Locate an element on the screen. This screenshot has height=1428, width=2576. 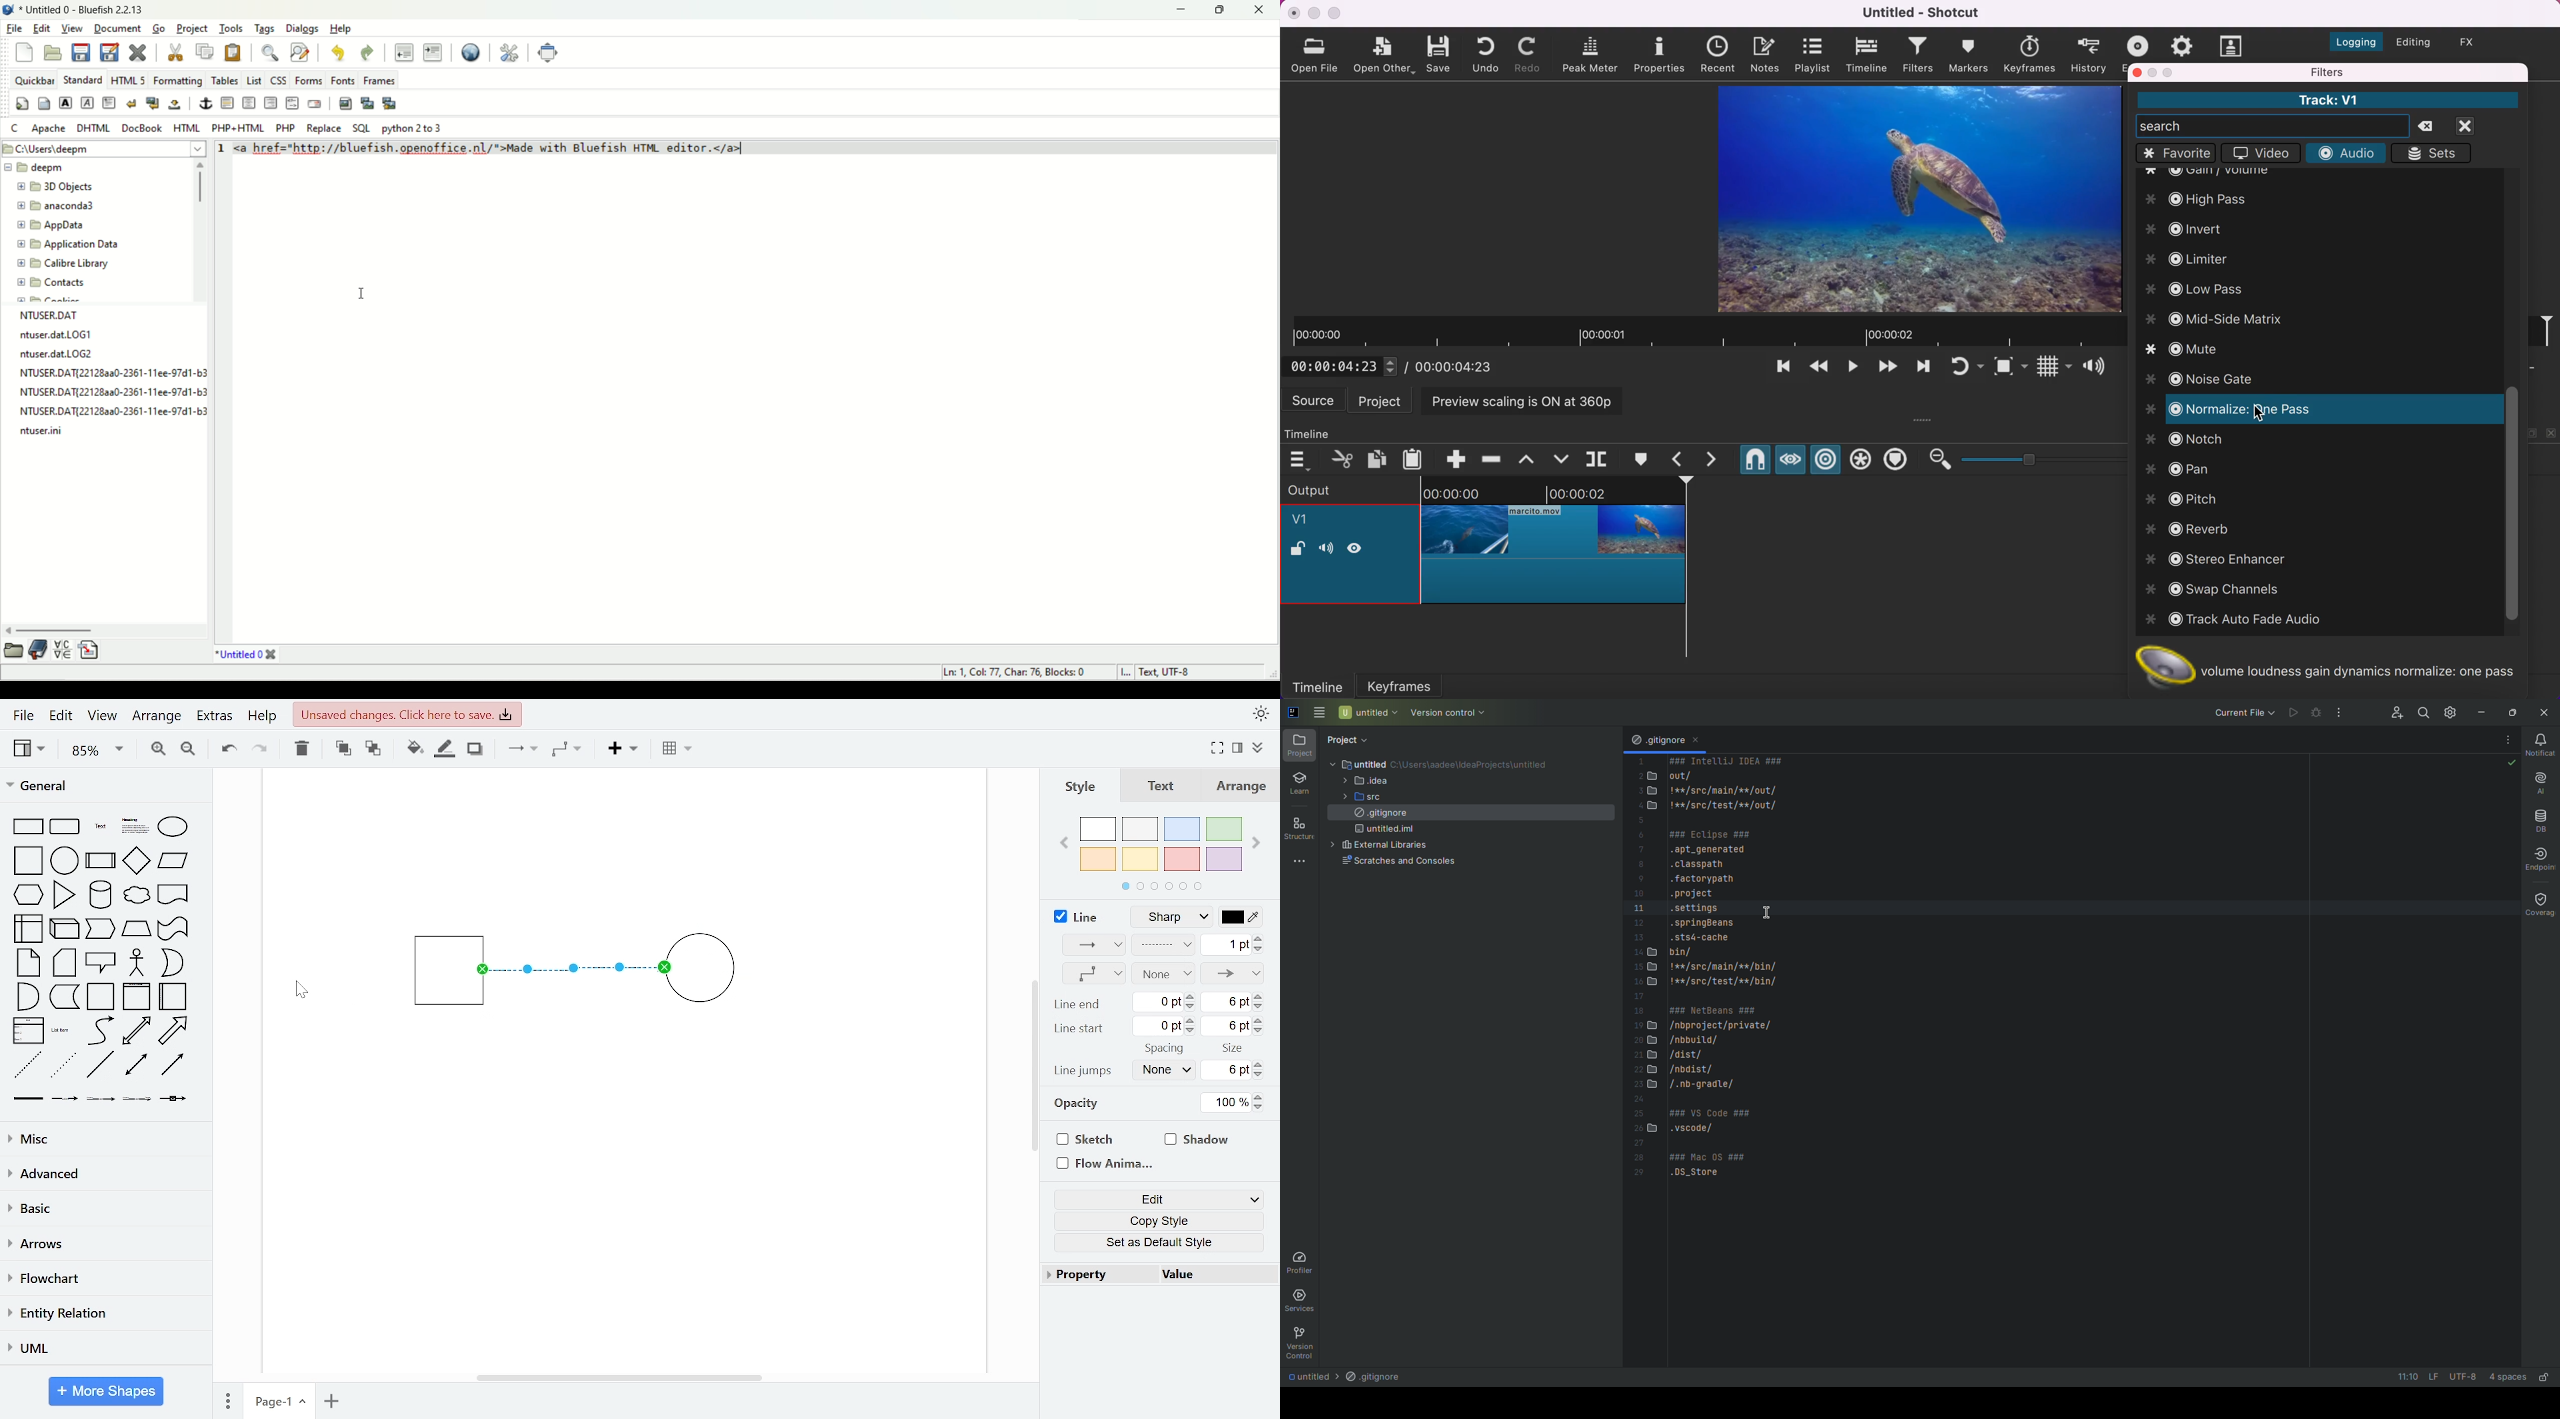
switch to the effects layout is located at coordinates (2474, 42).